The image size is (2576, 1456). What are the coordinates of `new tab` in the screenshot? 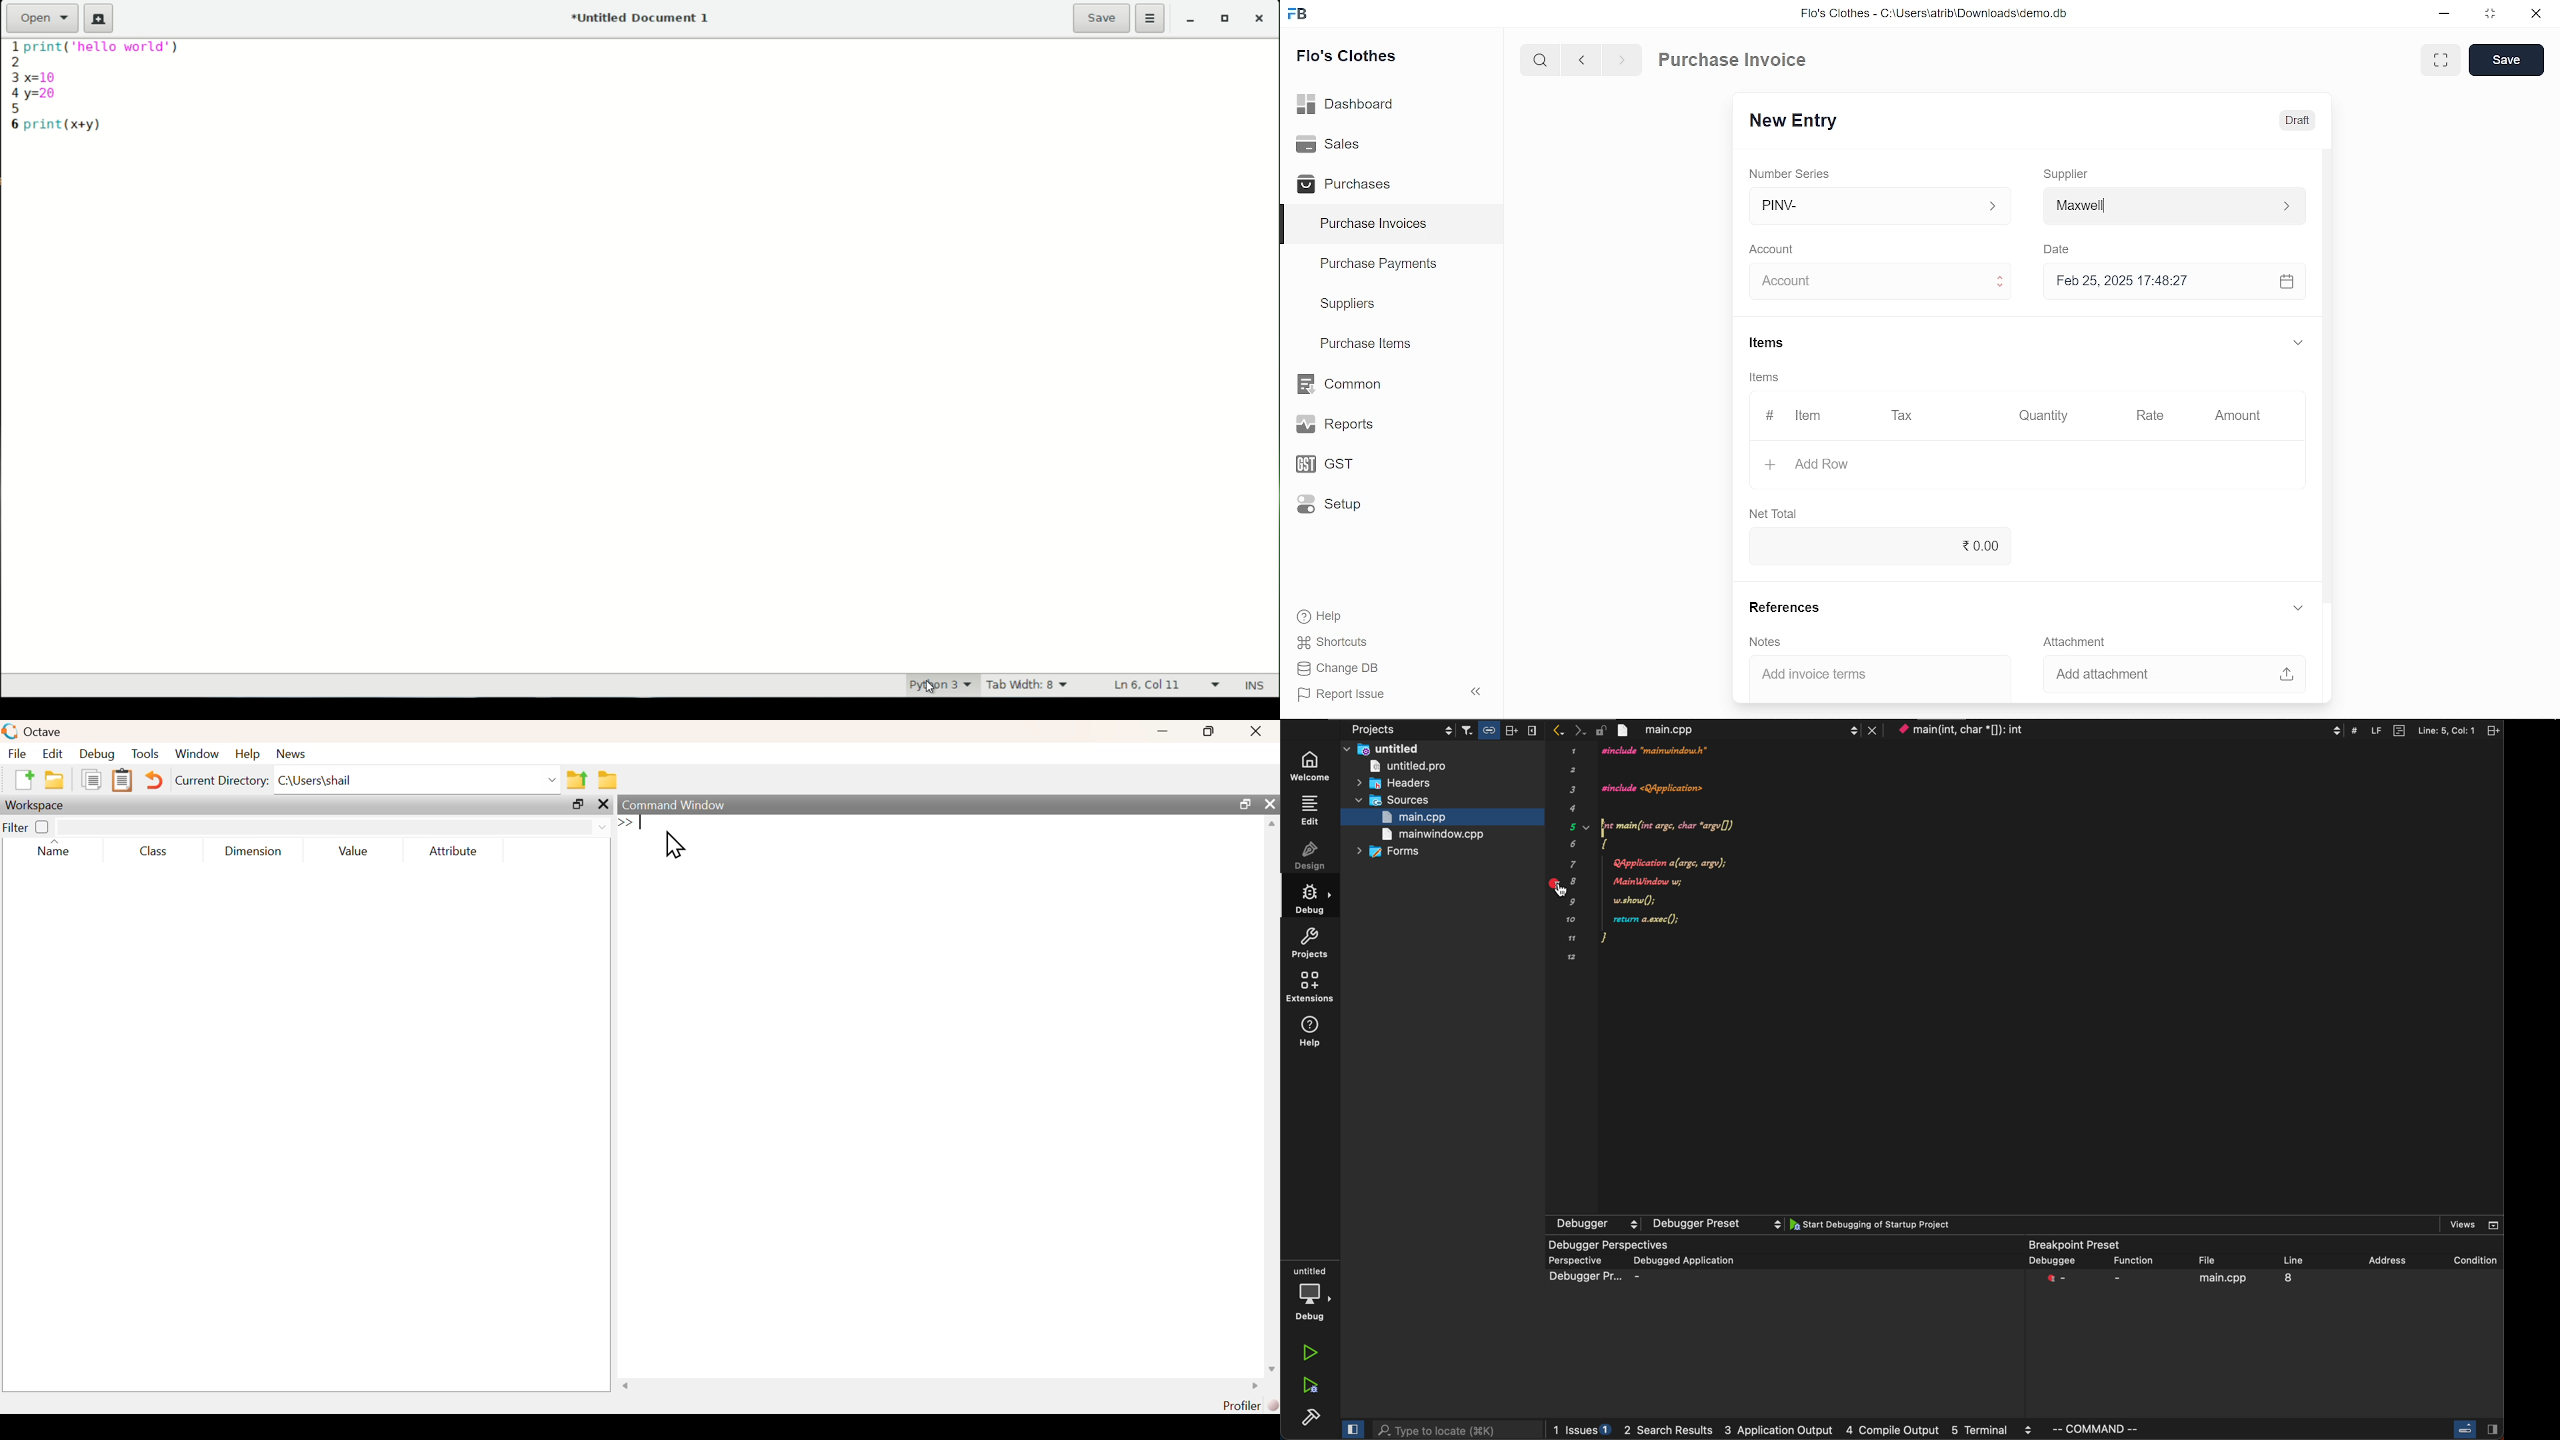 It's located at (99, 19).